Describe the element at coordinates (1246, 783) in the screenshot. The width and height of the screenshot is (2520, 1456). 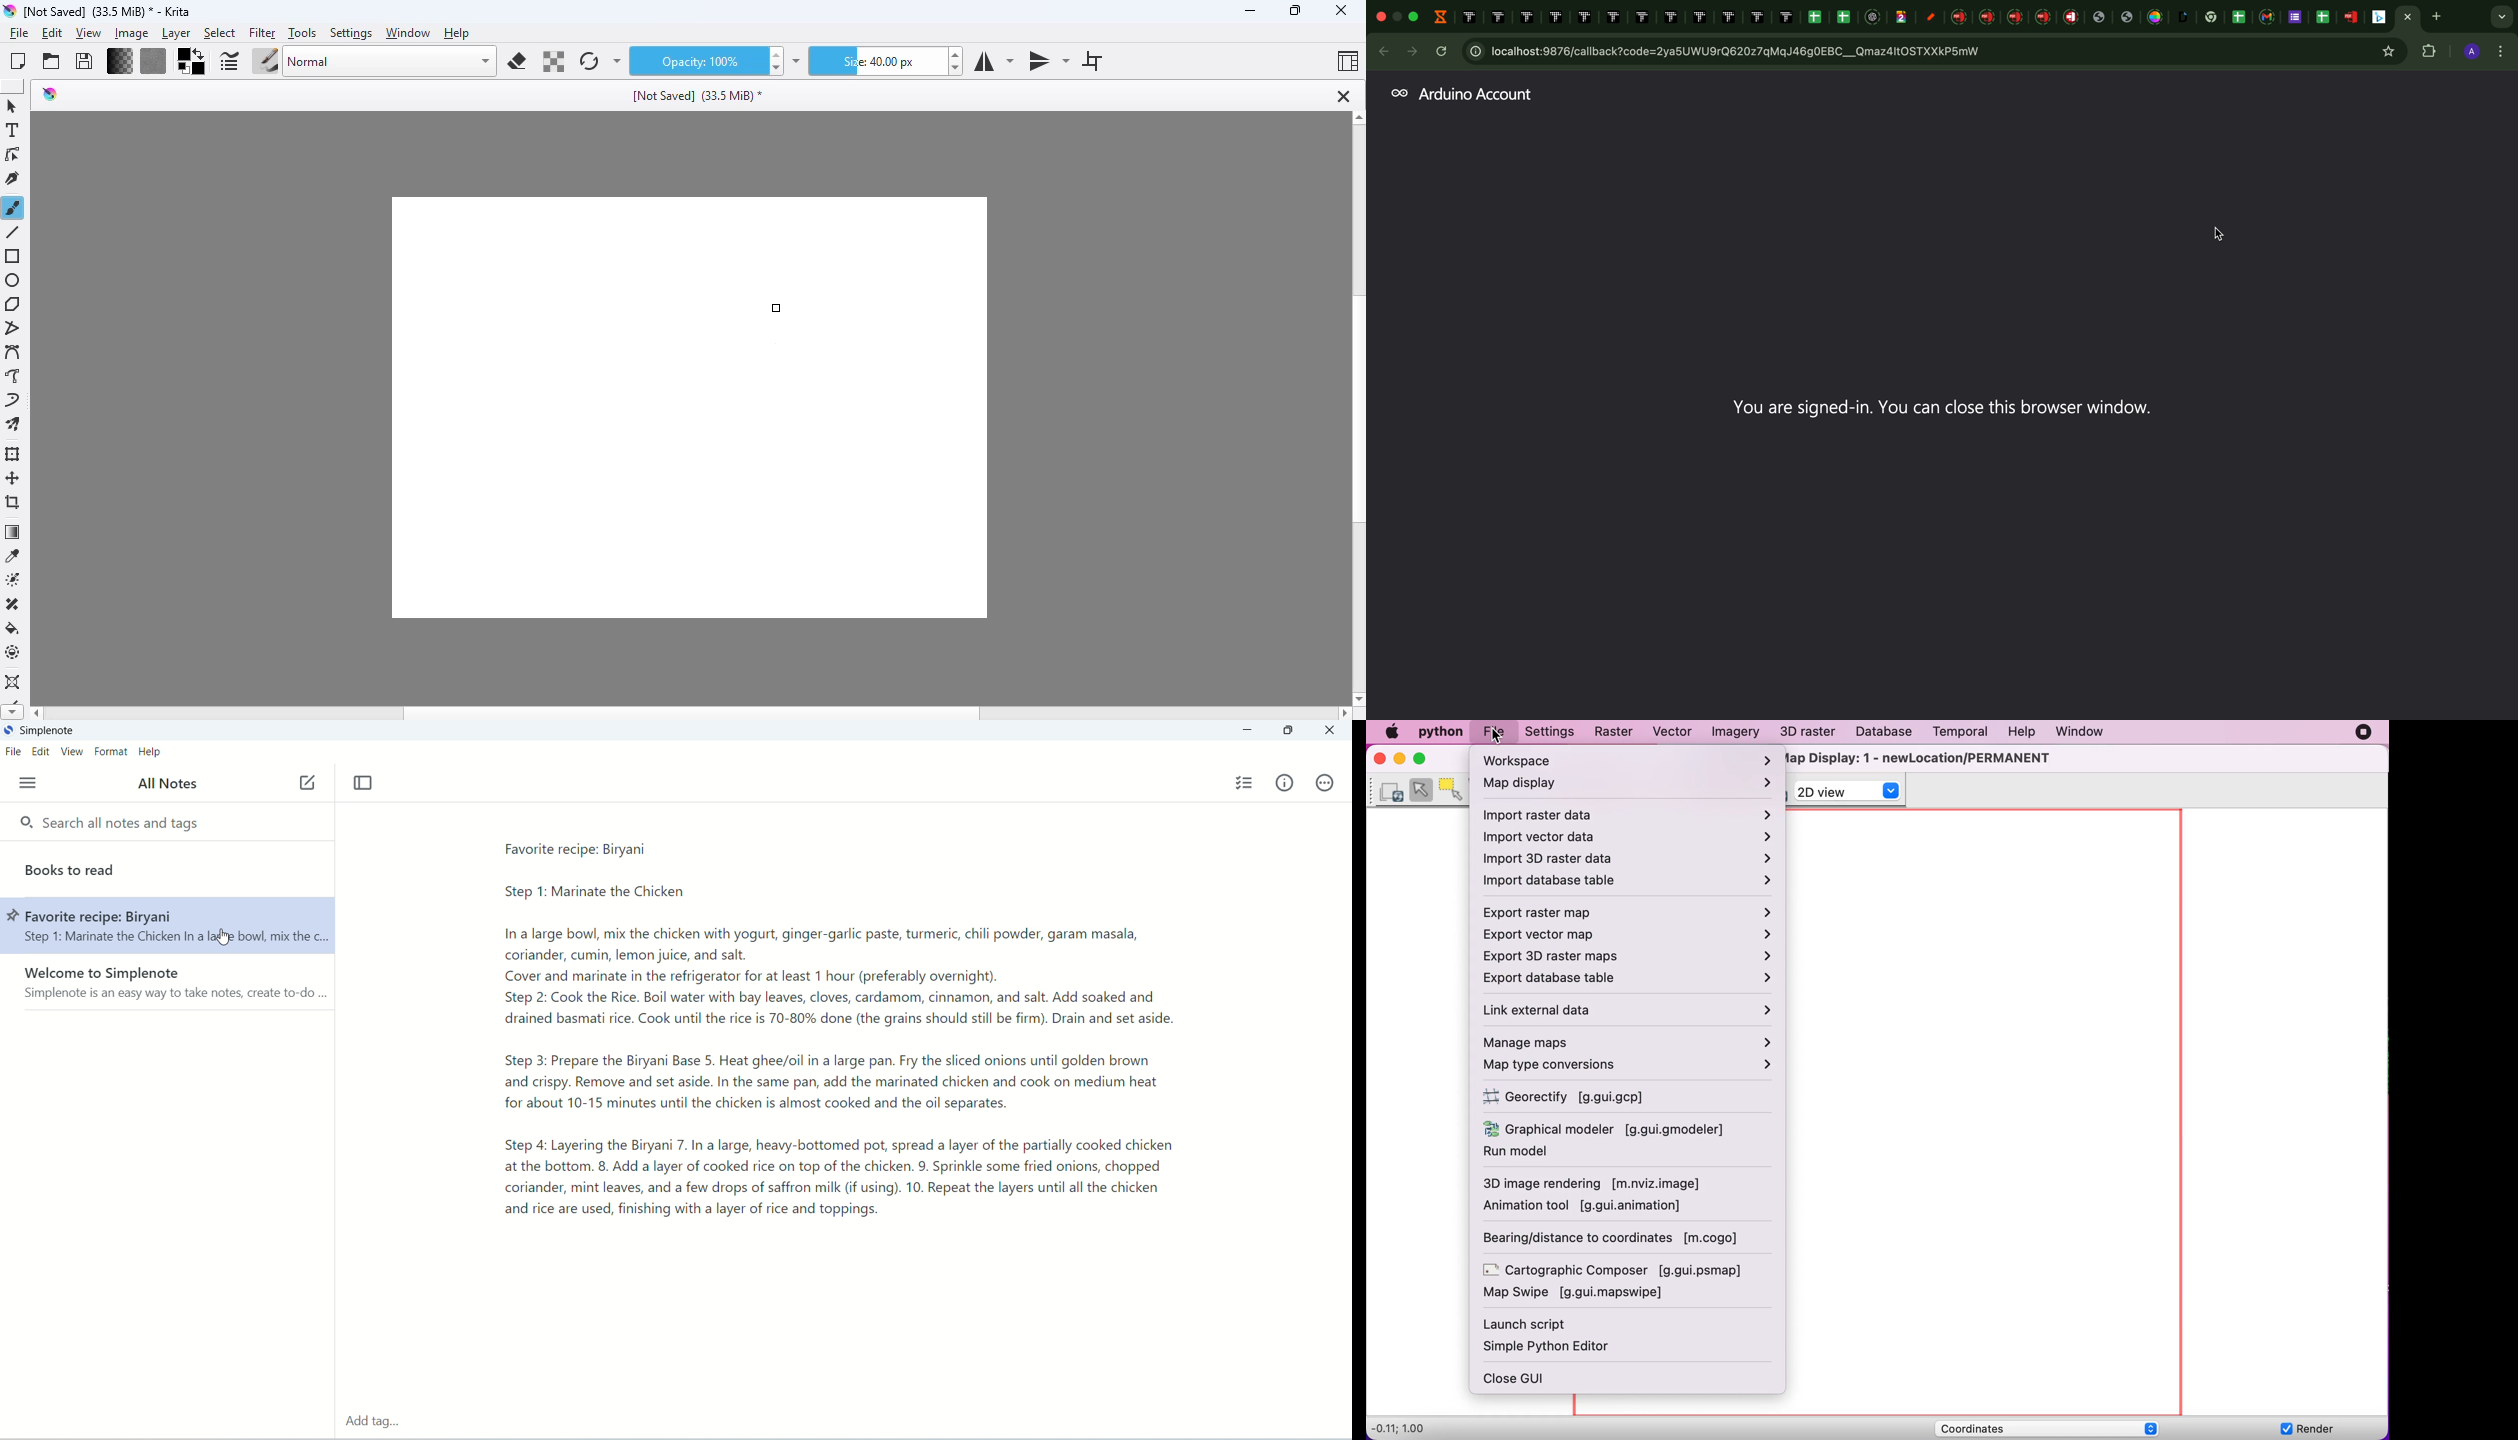
I see `insert checklist` at that location.